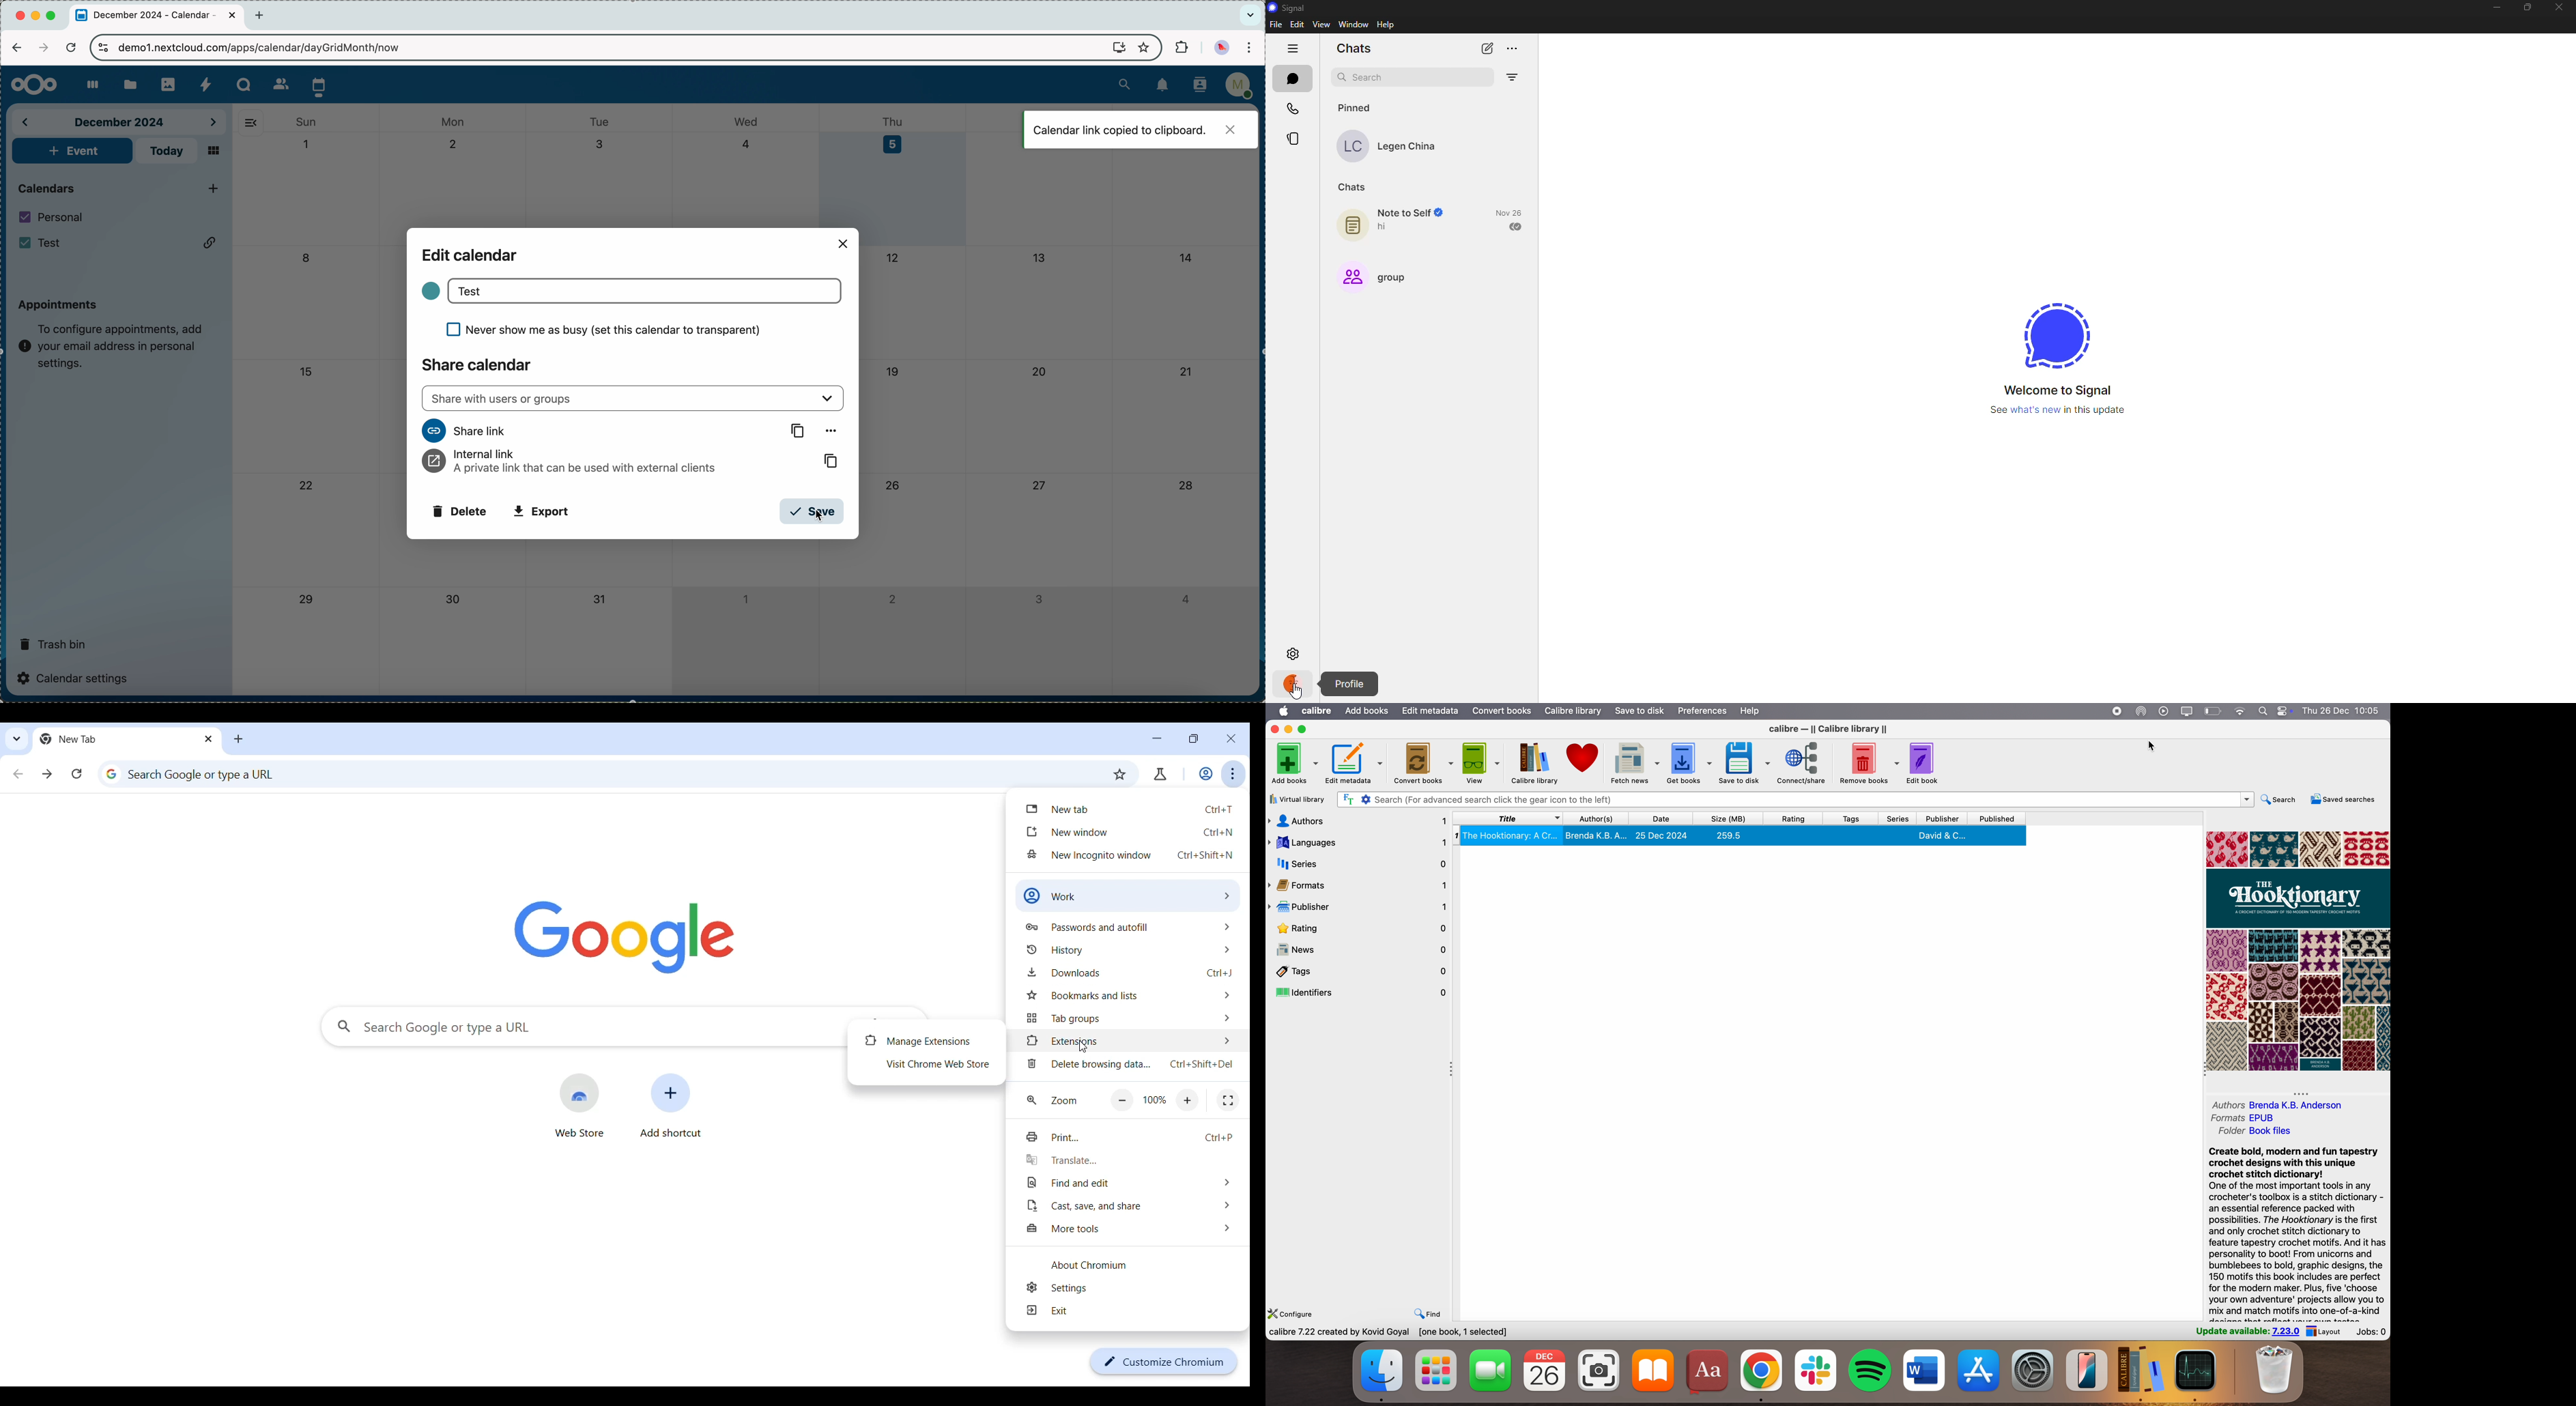 Image resolution: width=2576 pixels, height=1428 pixels. Describe the element at coordinates (1040, 371) in the screenshot. I see `20` at that location.